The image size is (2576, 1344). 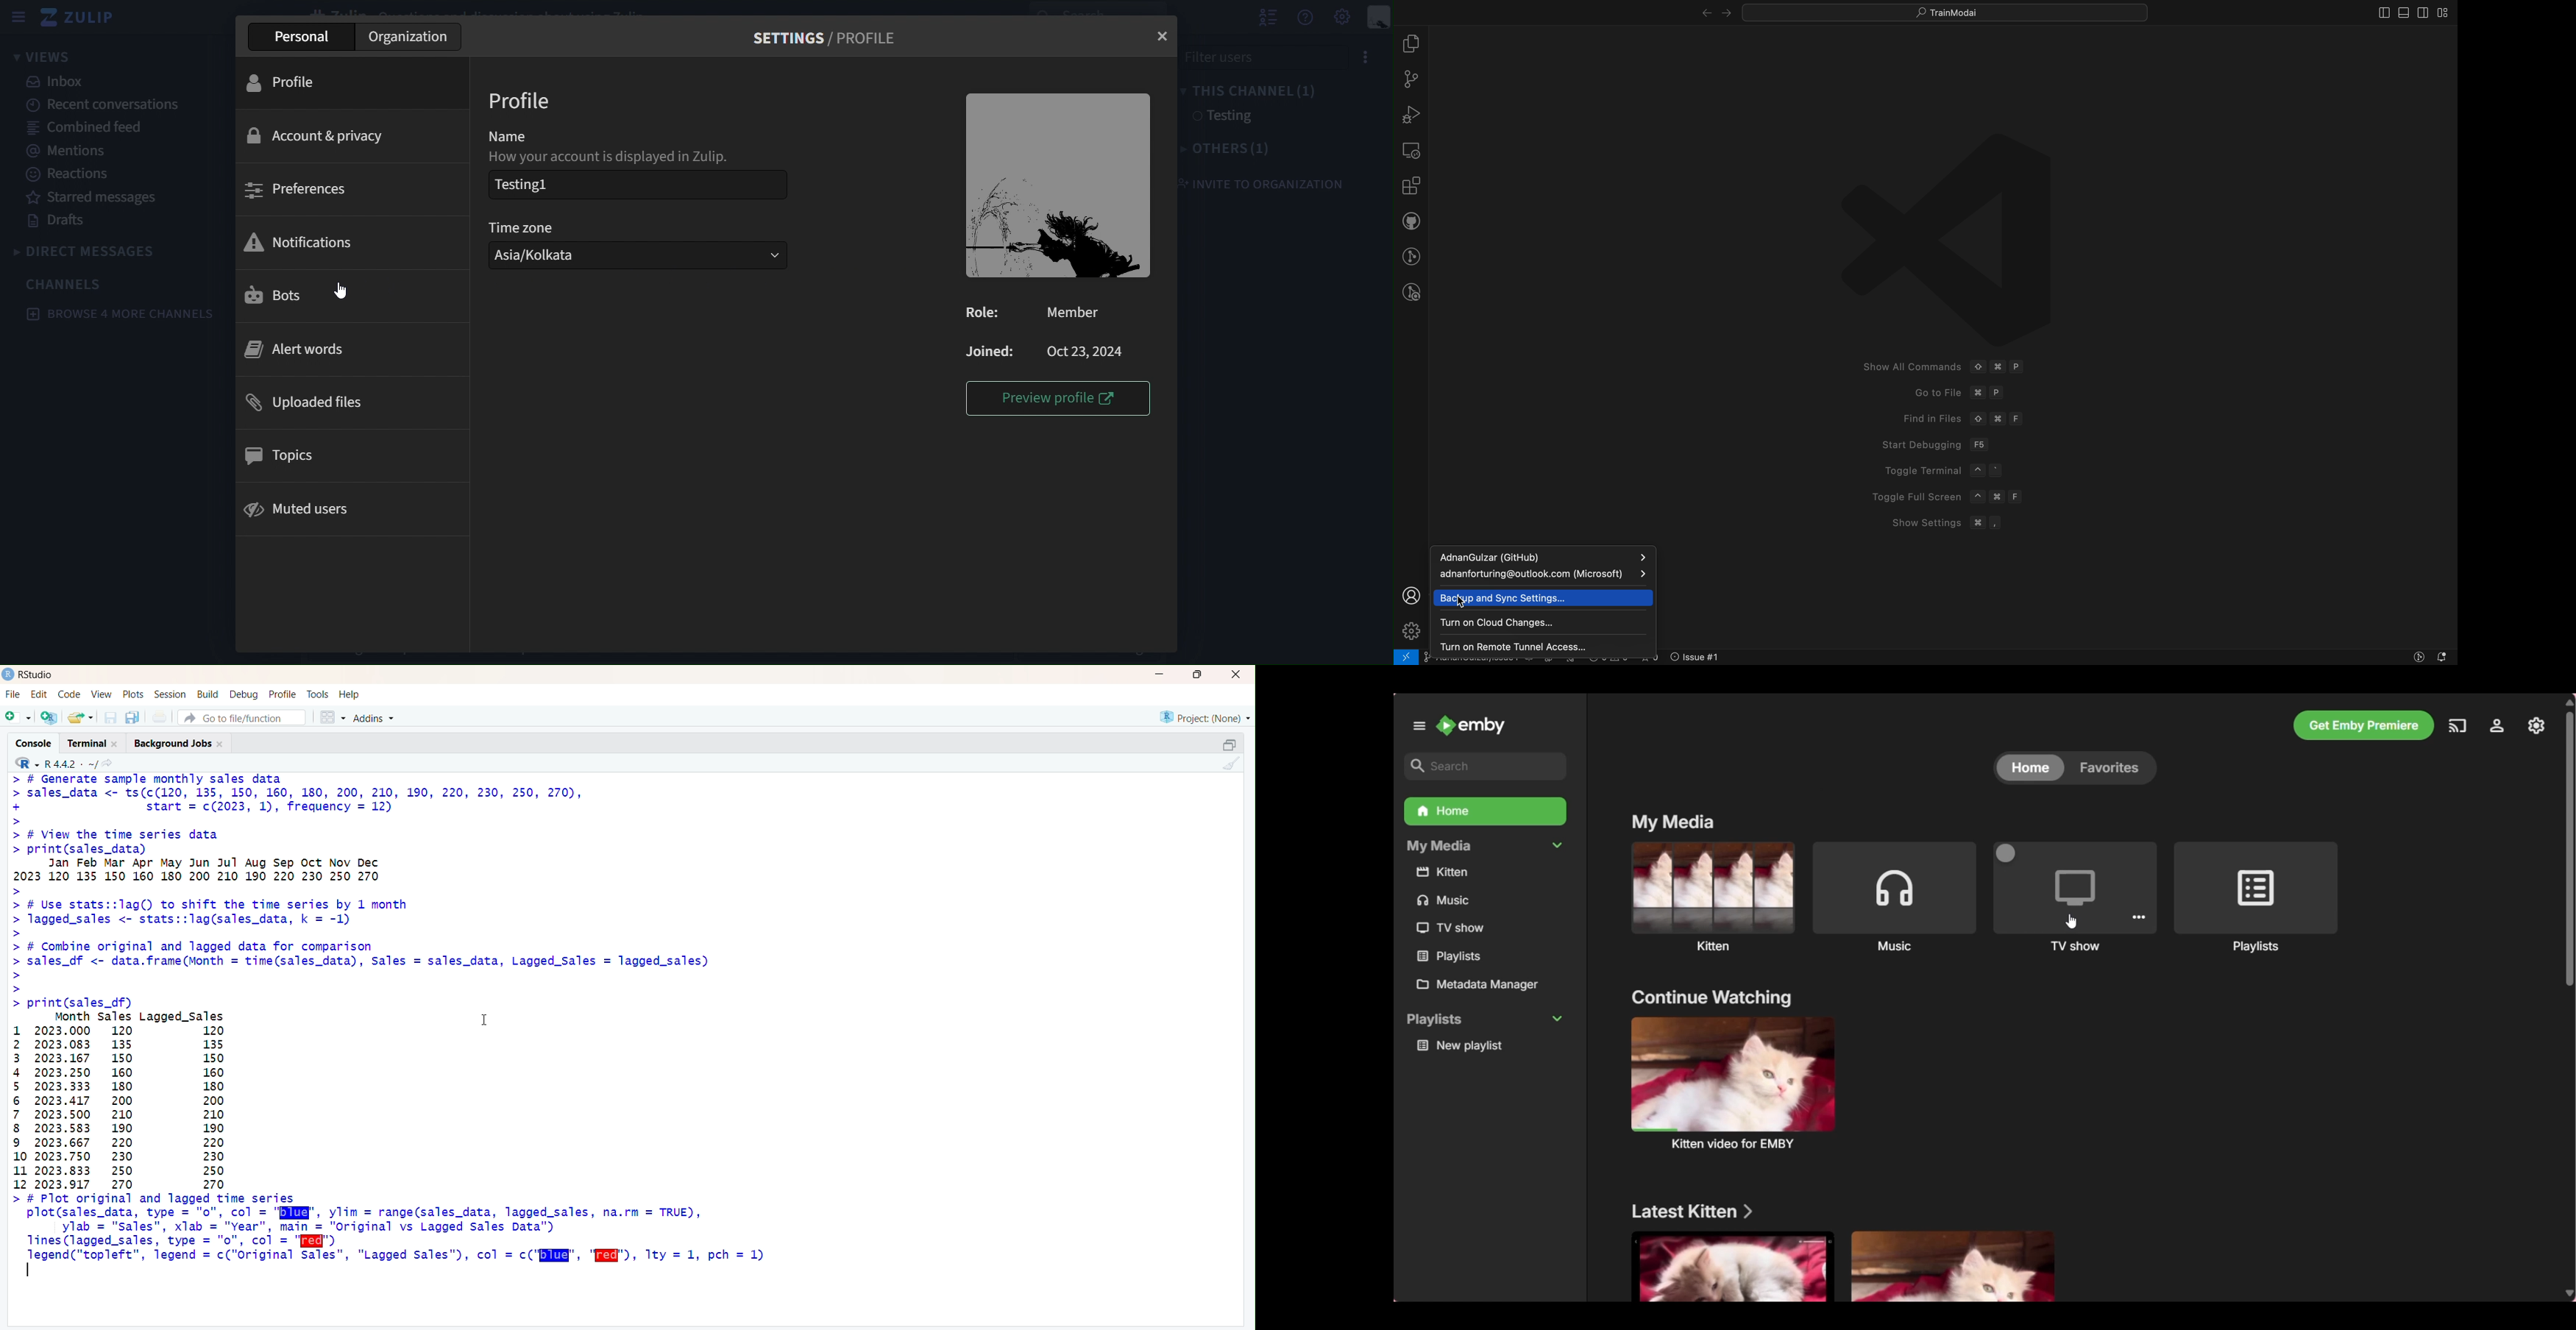 What do you see at coordinates (182, 744) in the screenshot?
I see `background jobs` at bounding box center [182, 744].